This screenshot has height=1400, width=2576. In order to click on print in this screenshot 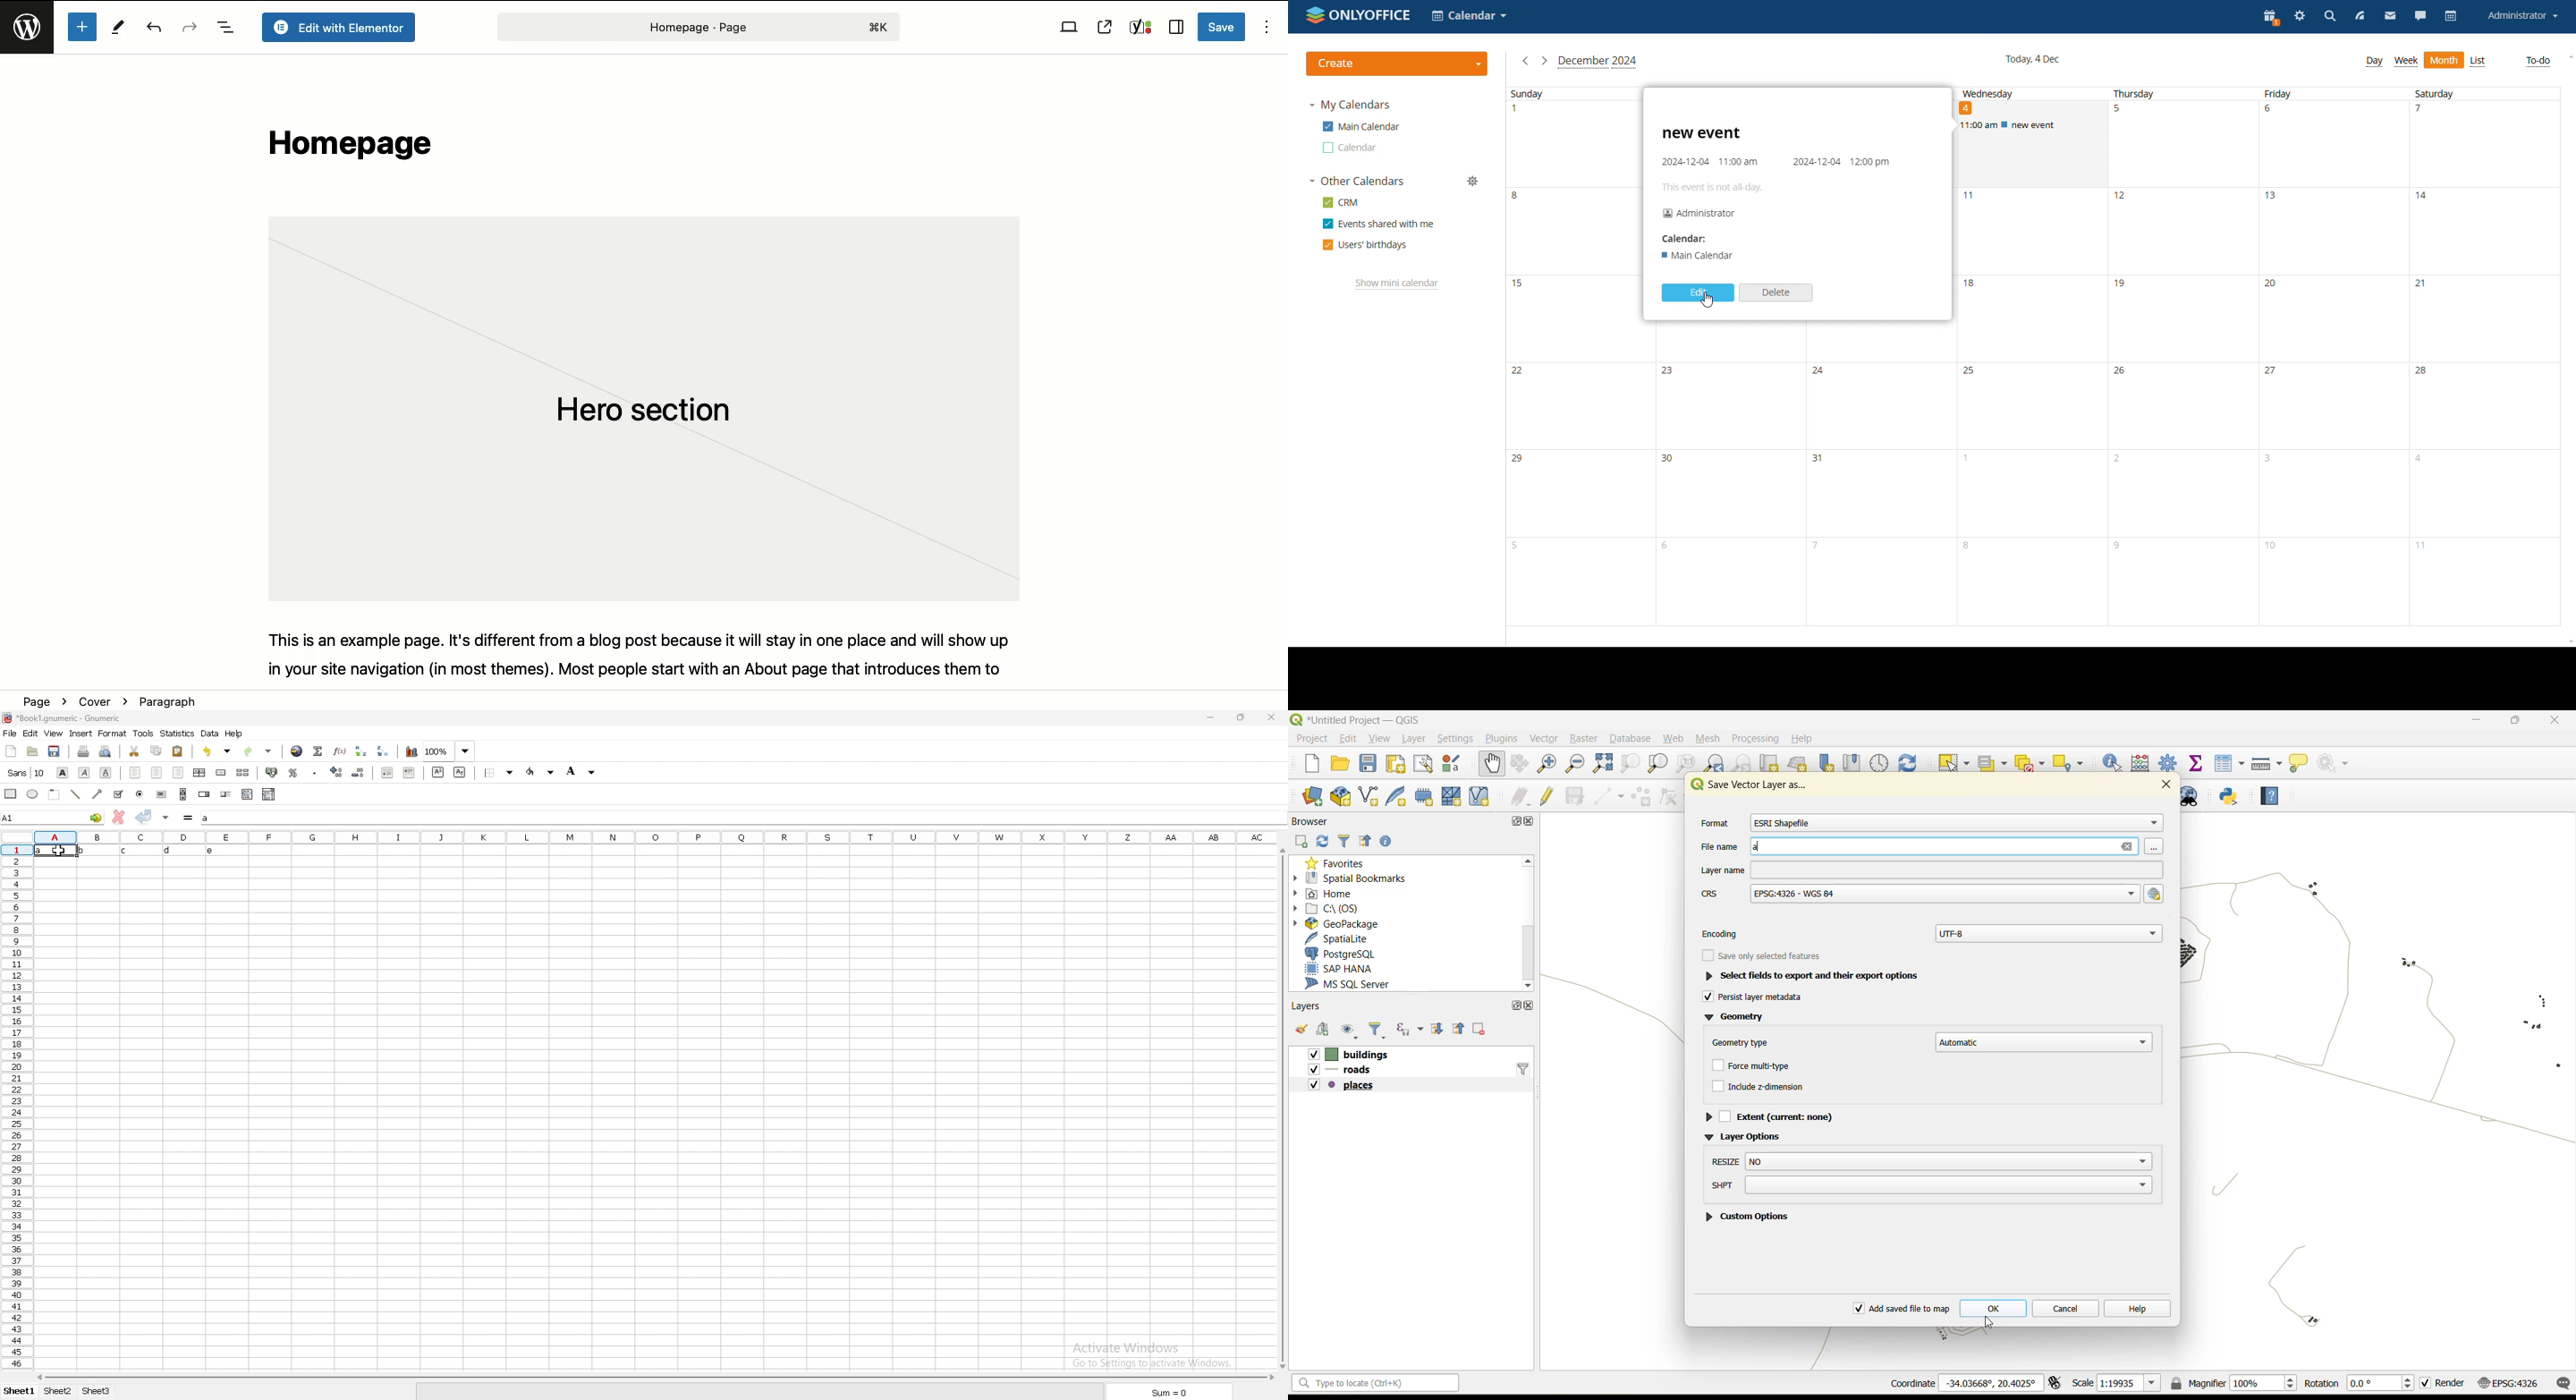, I will do `click(83, 751)`.